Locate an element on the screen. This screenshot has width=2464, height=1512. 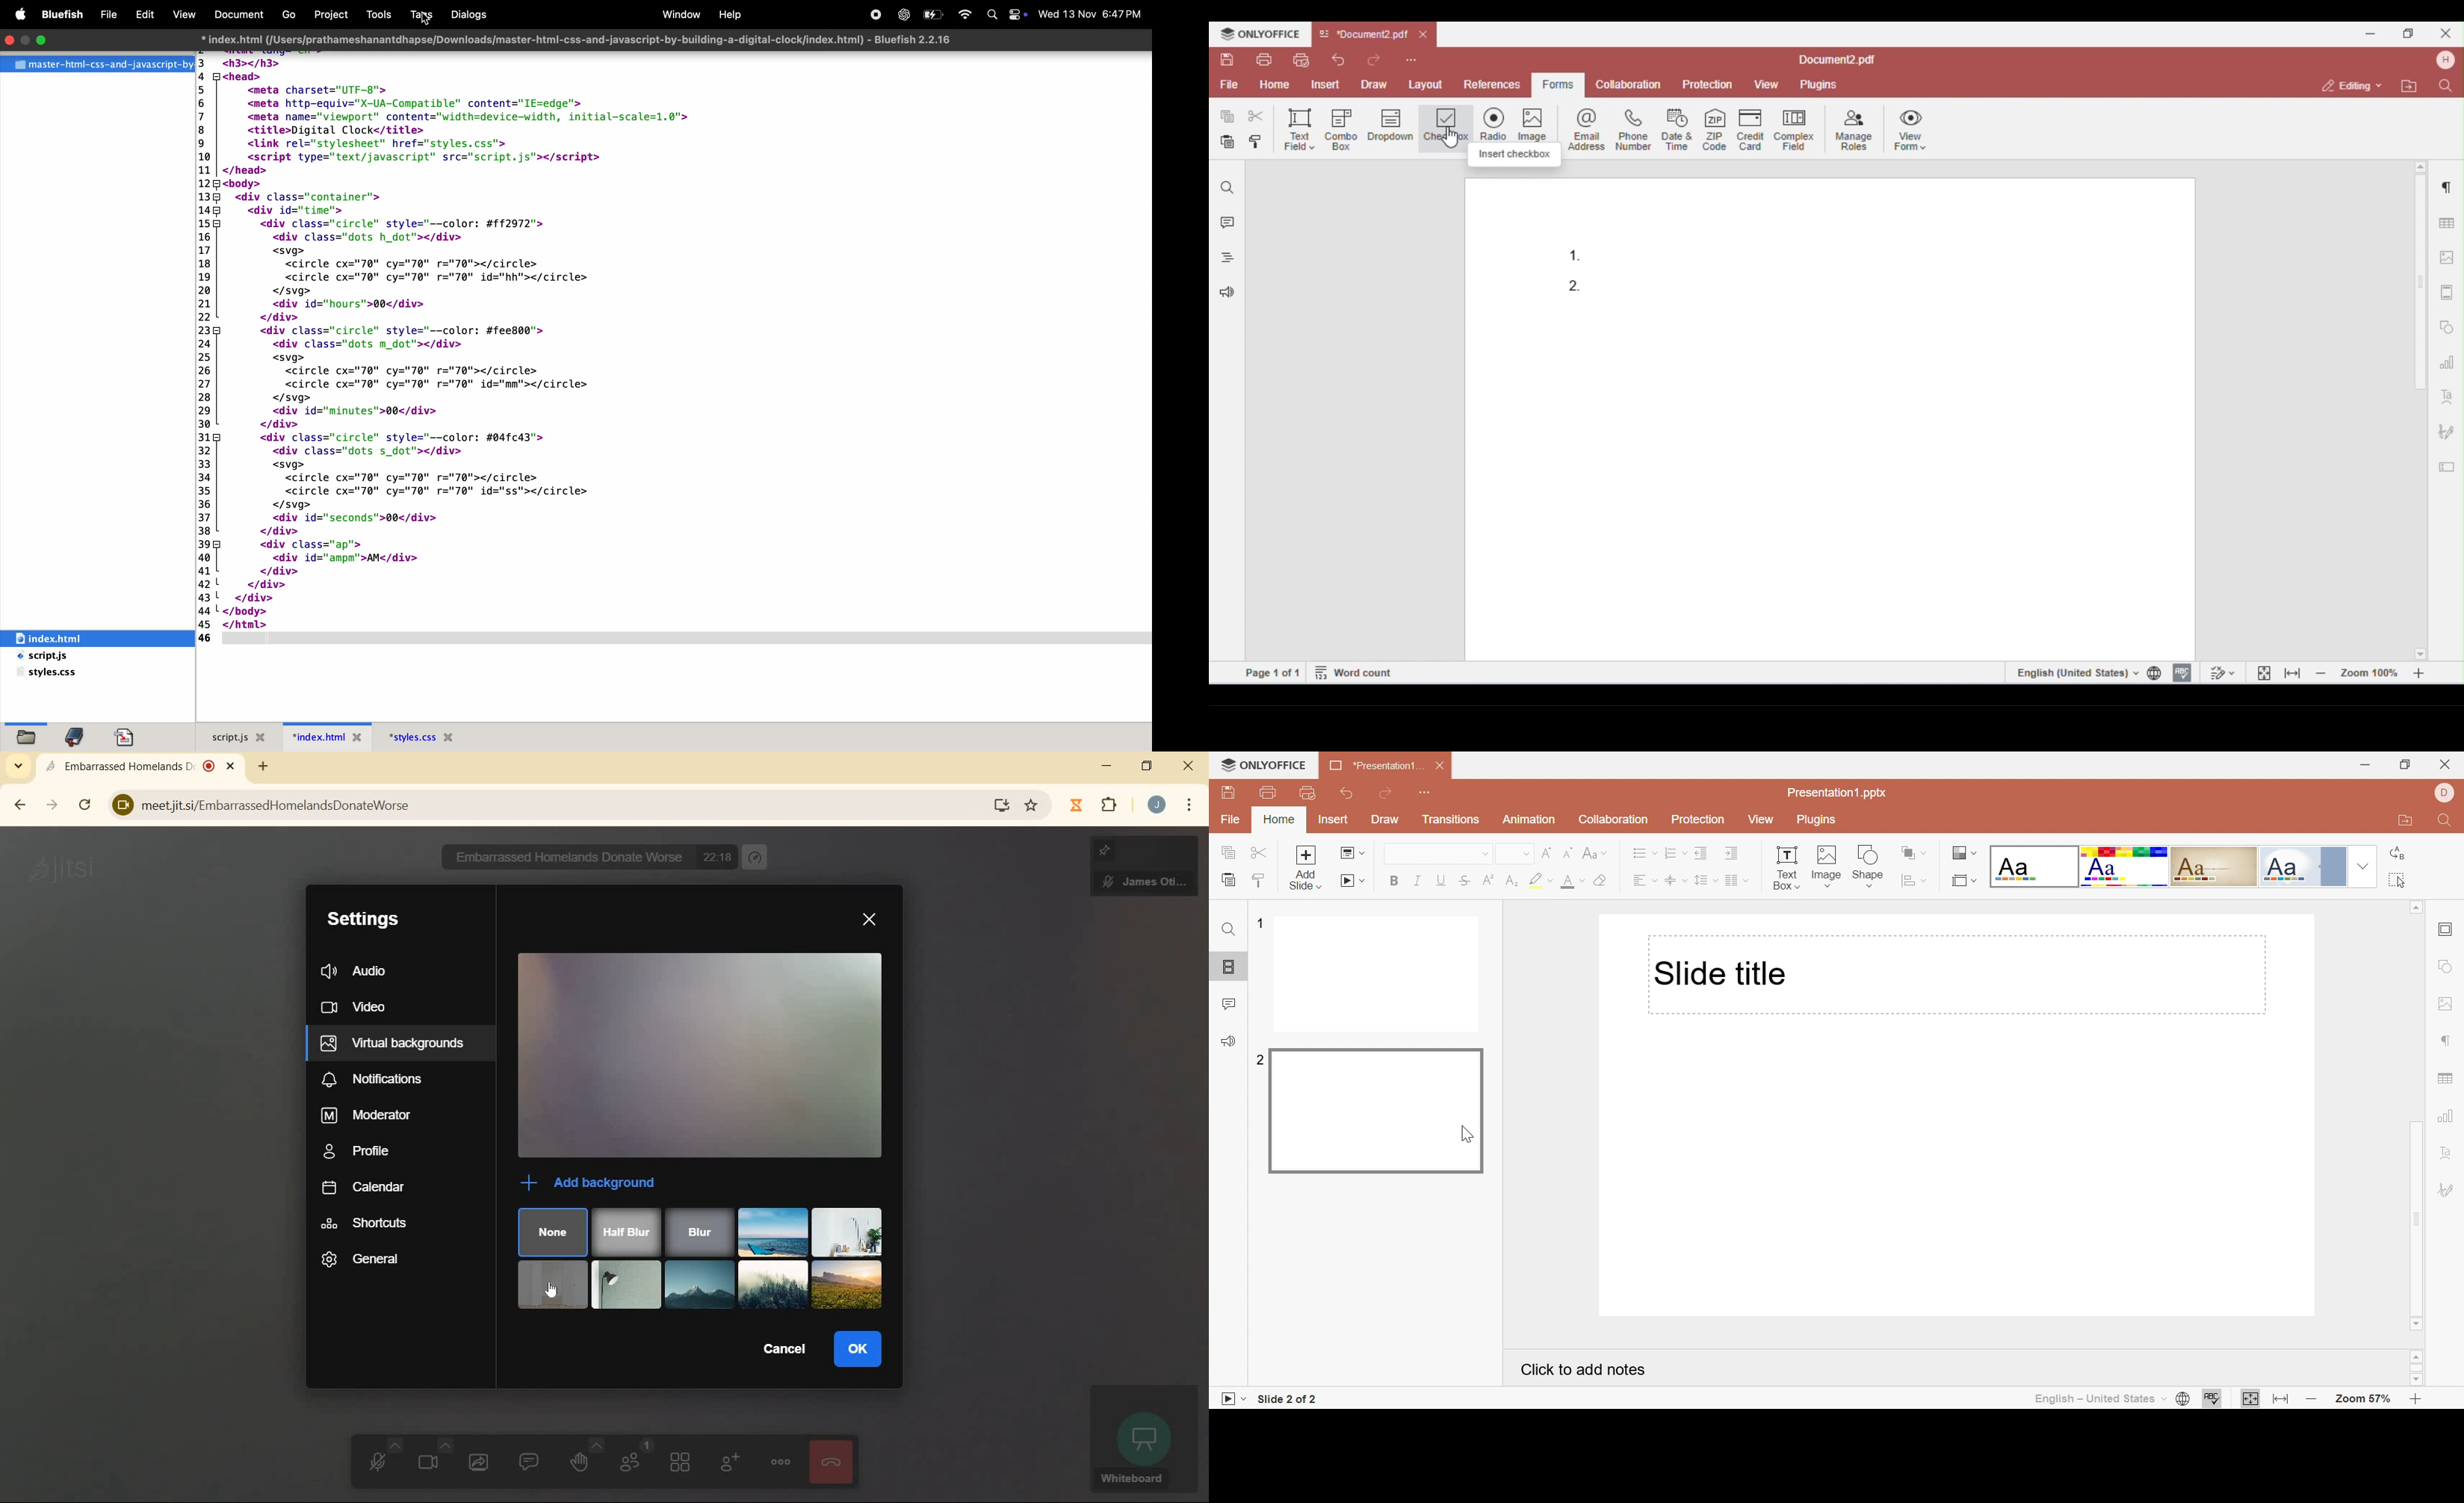
chatGpt is located at coordinates (904, 13).